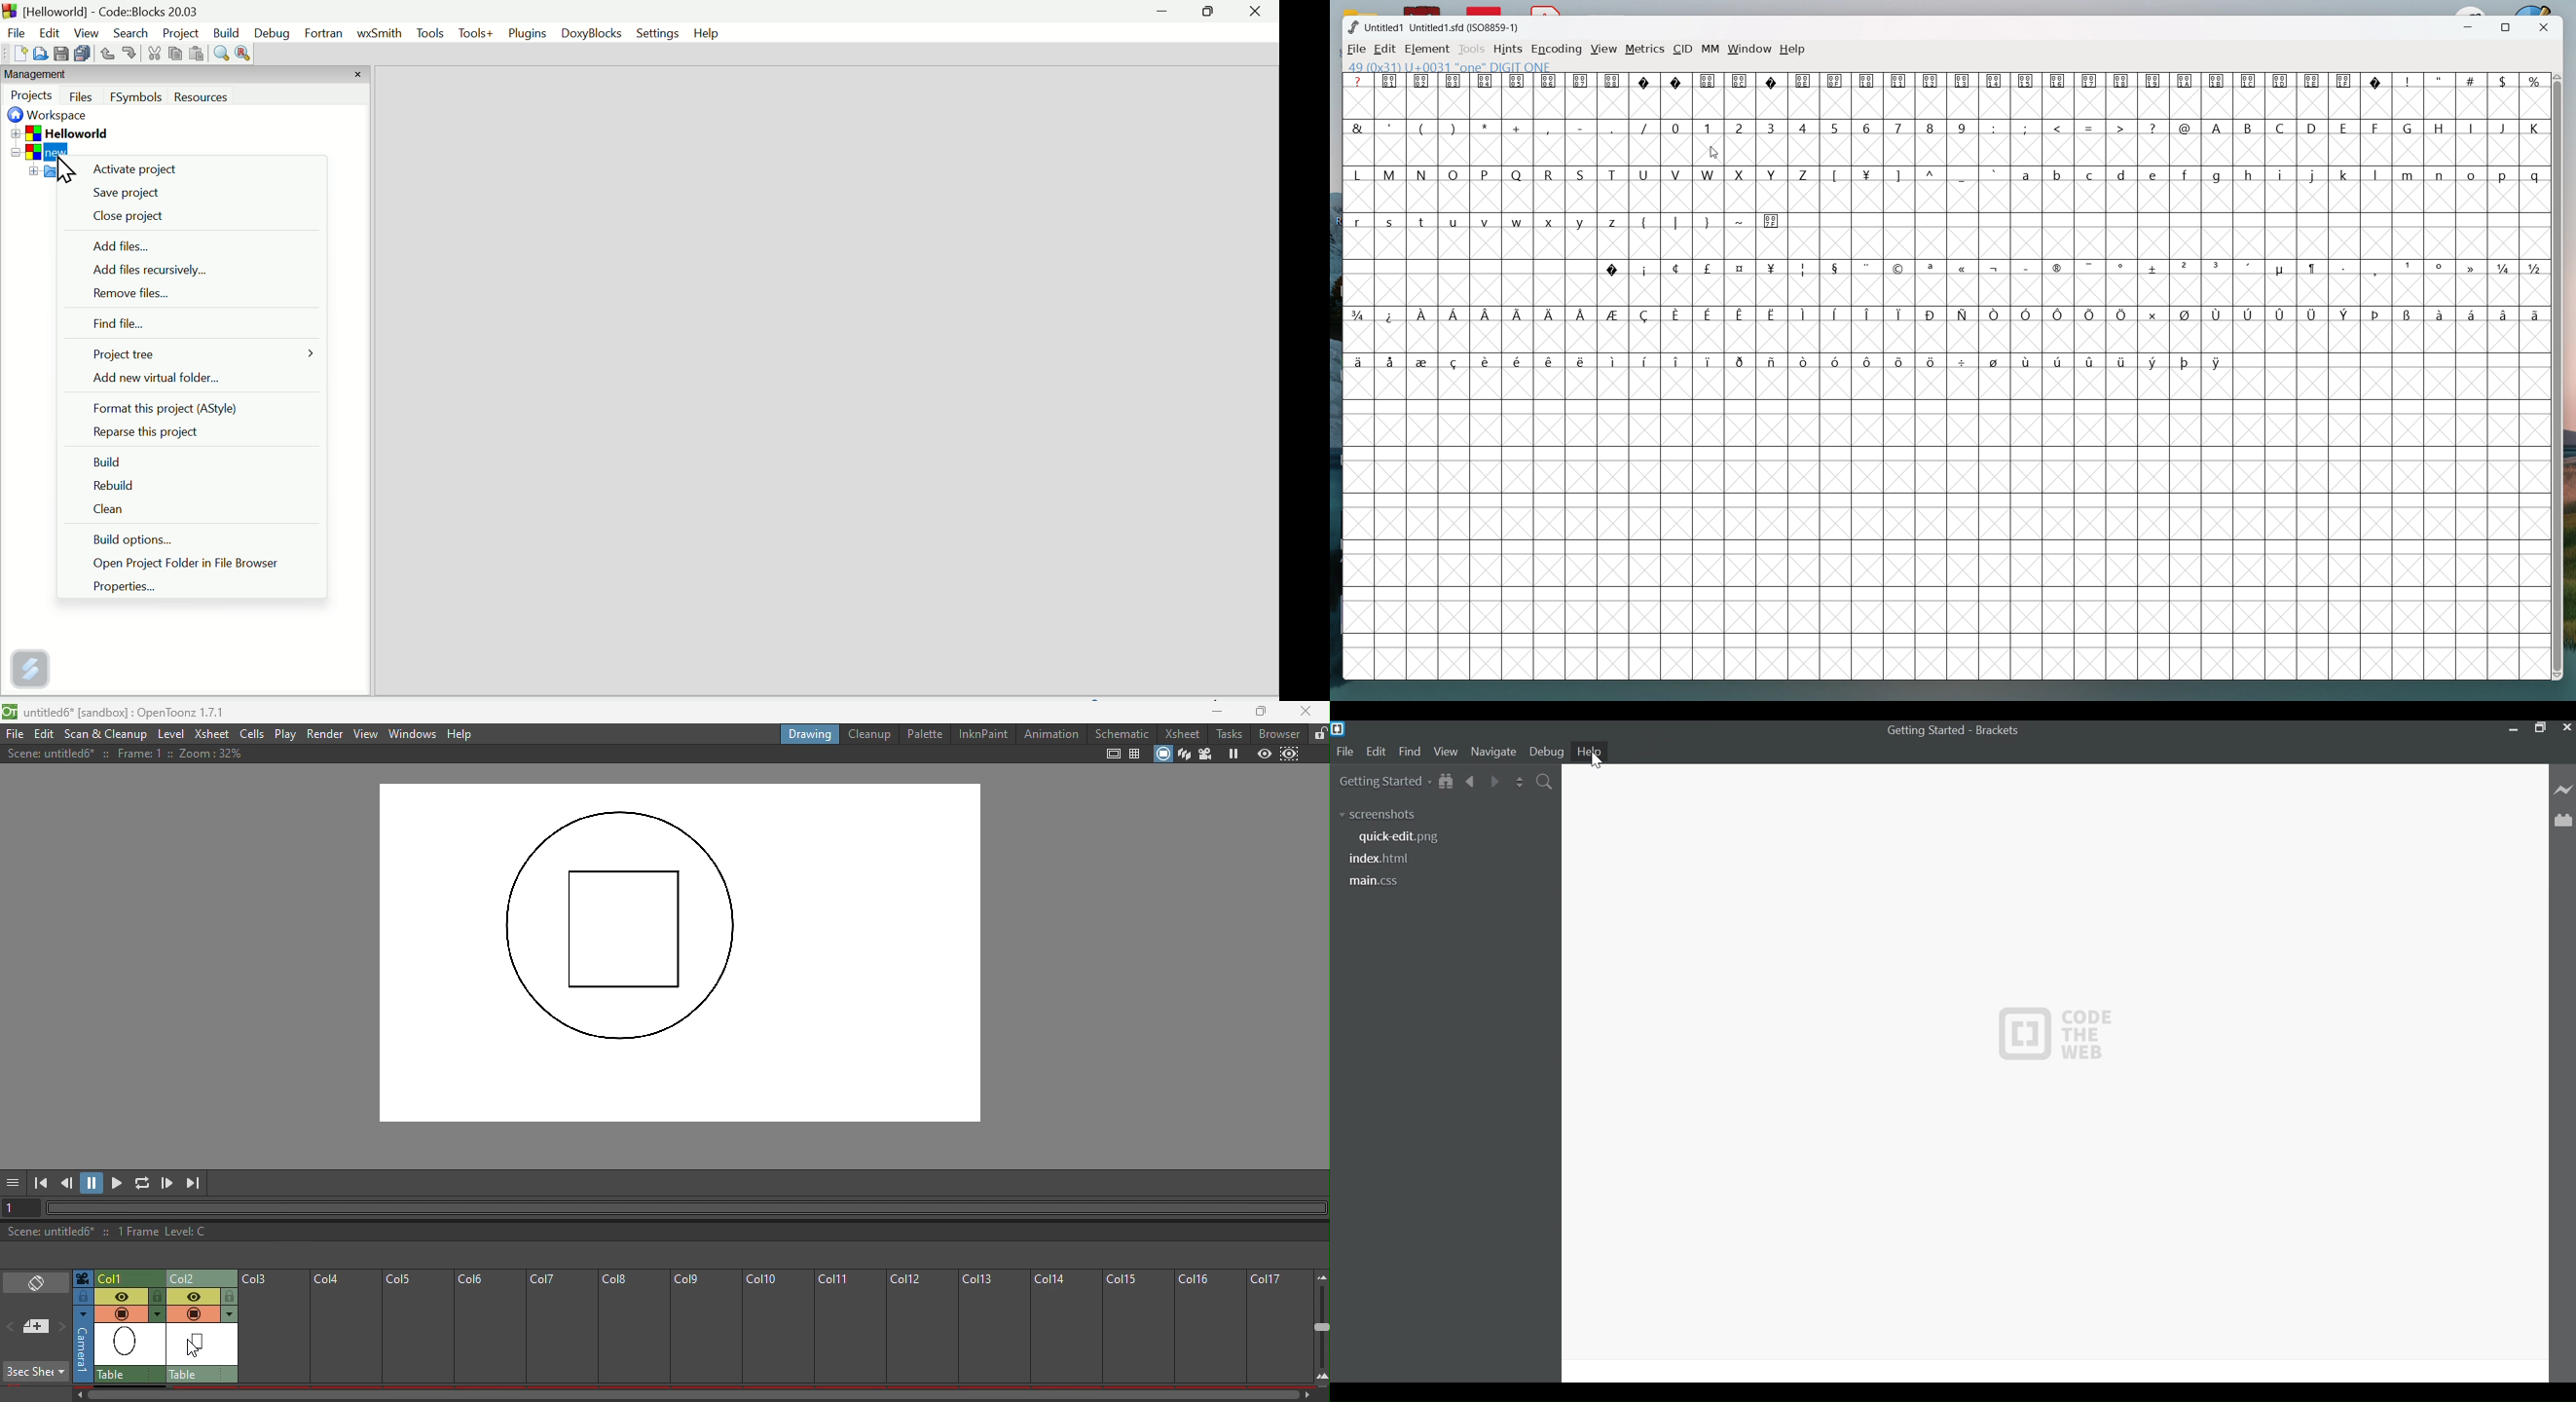  Describe the element at coordinates (1471, 50) in the screenshot. I see `tools` at that location.